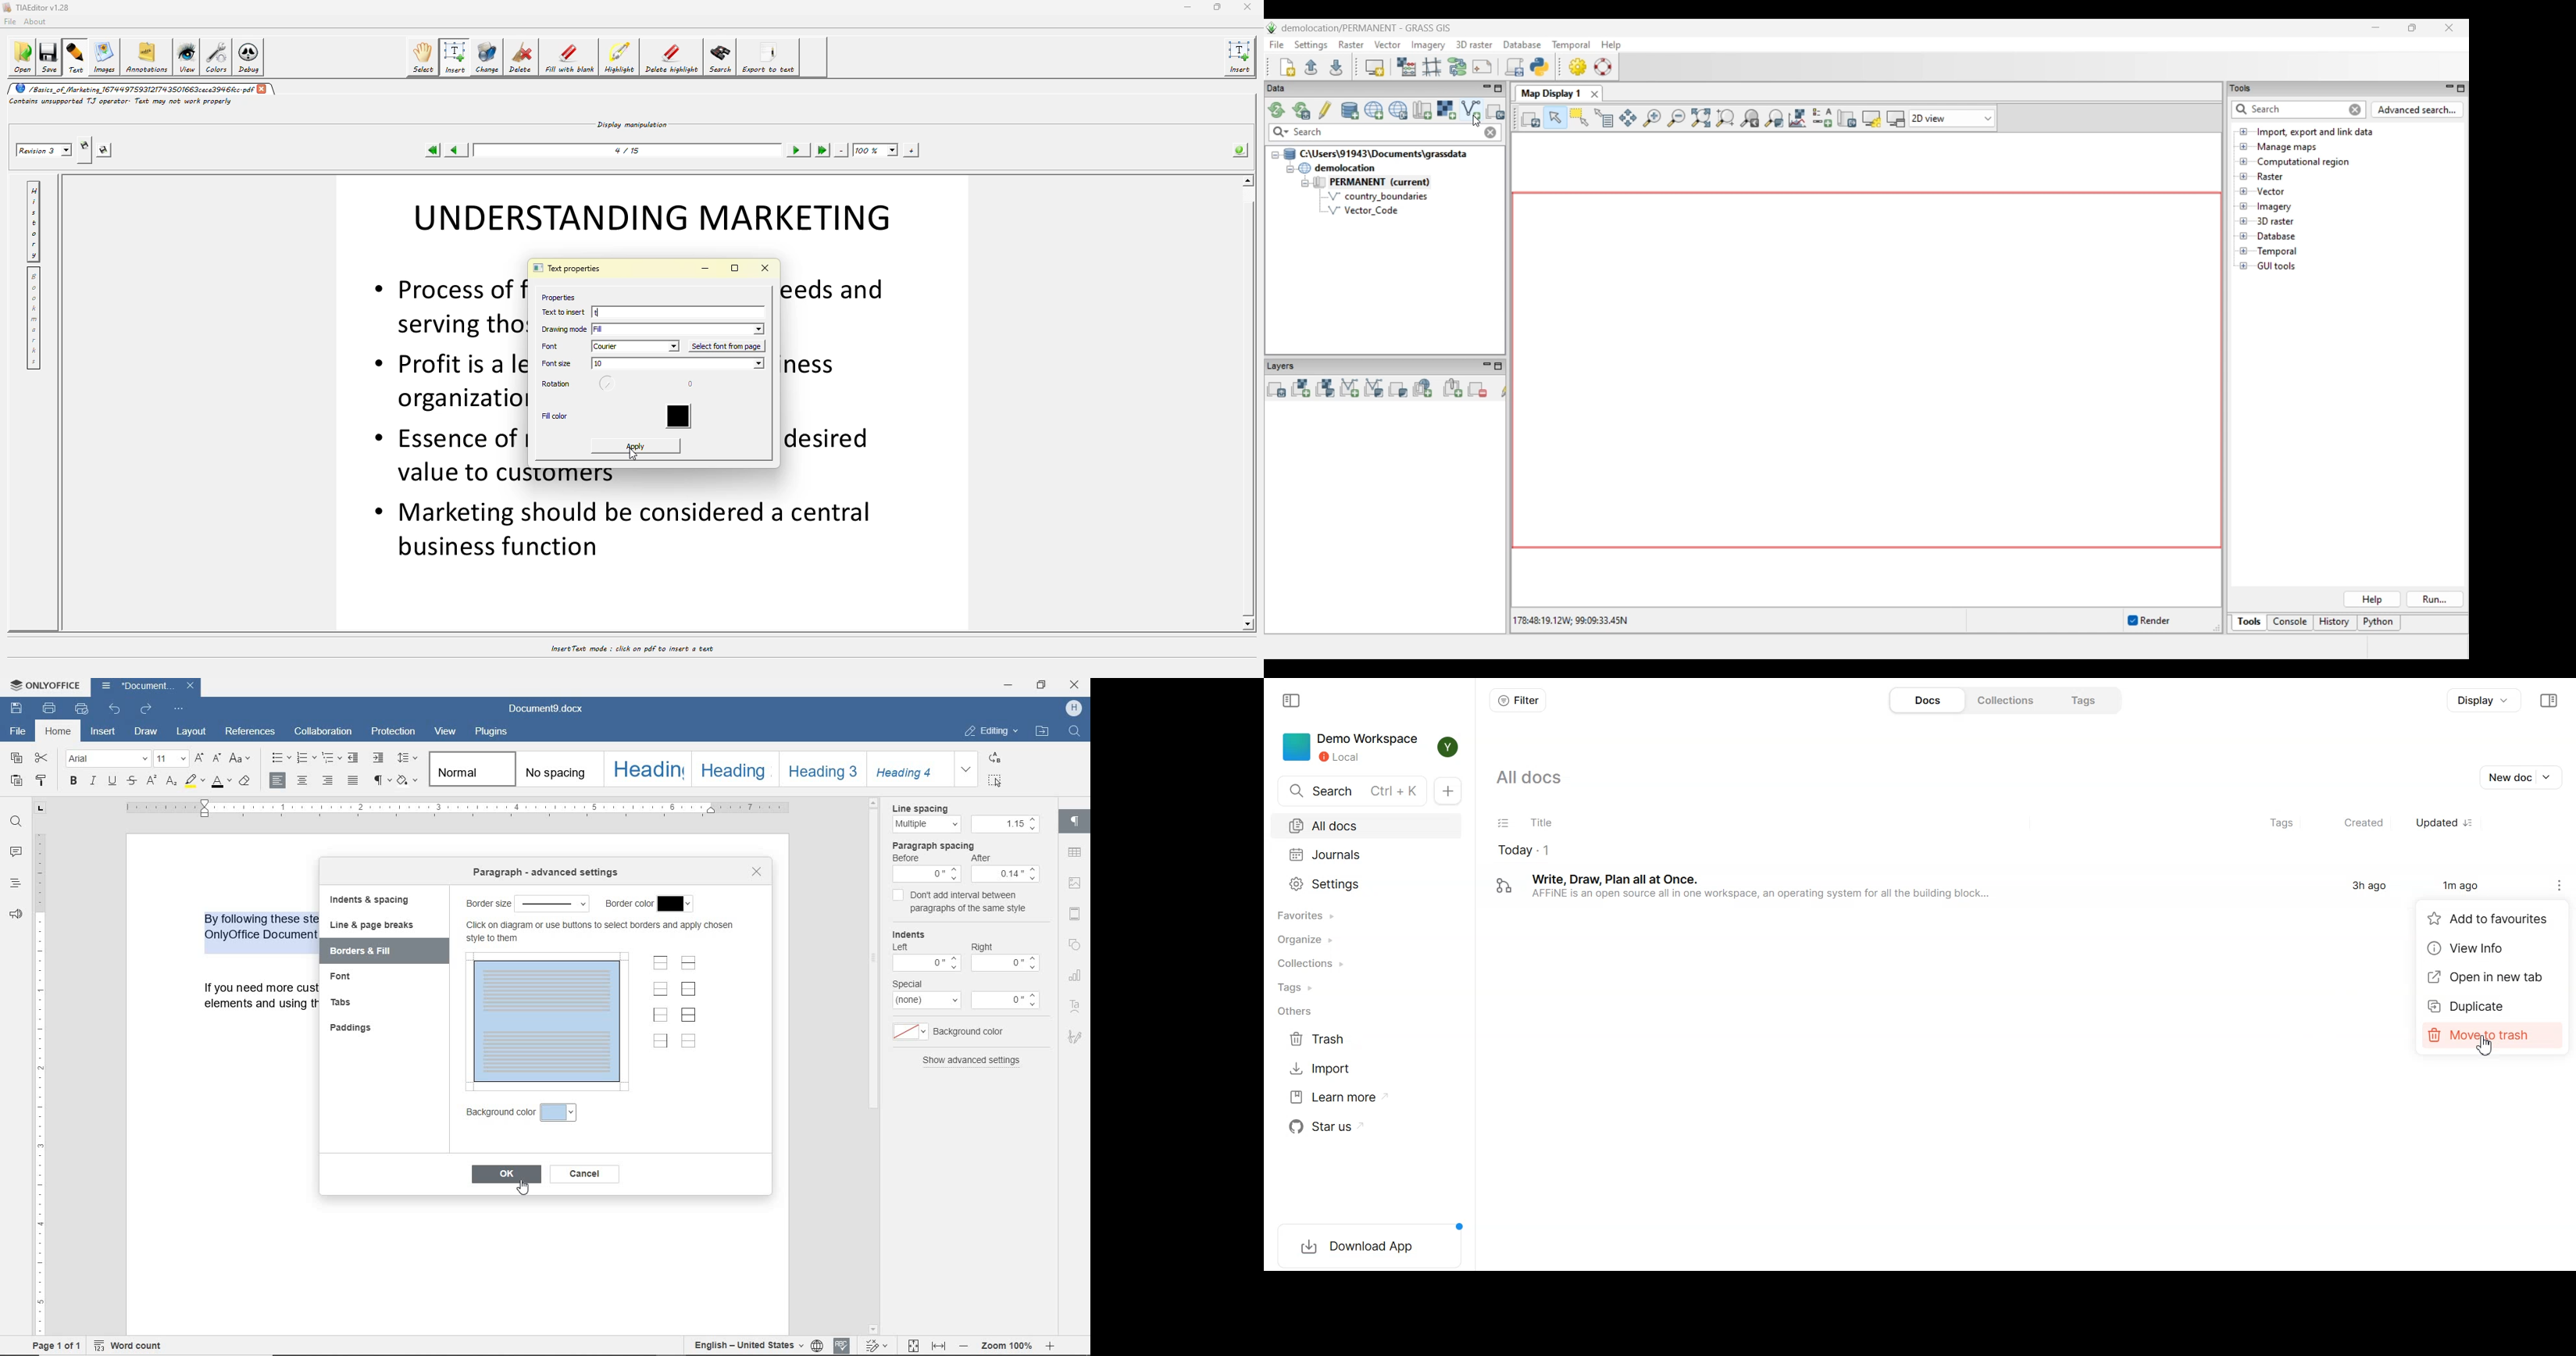  Describe the element at coordinates (1676, 119) in the screenshot. I see `Zoom out` at that location.